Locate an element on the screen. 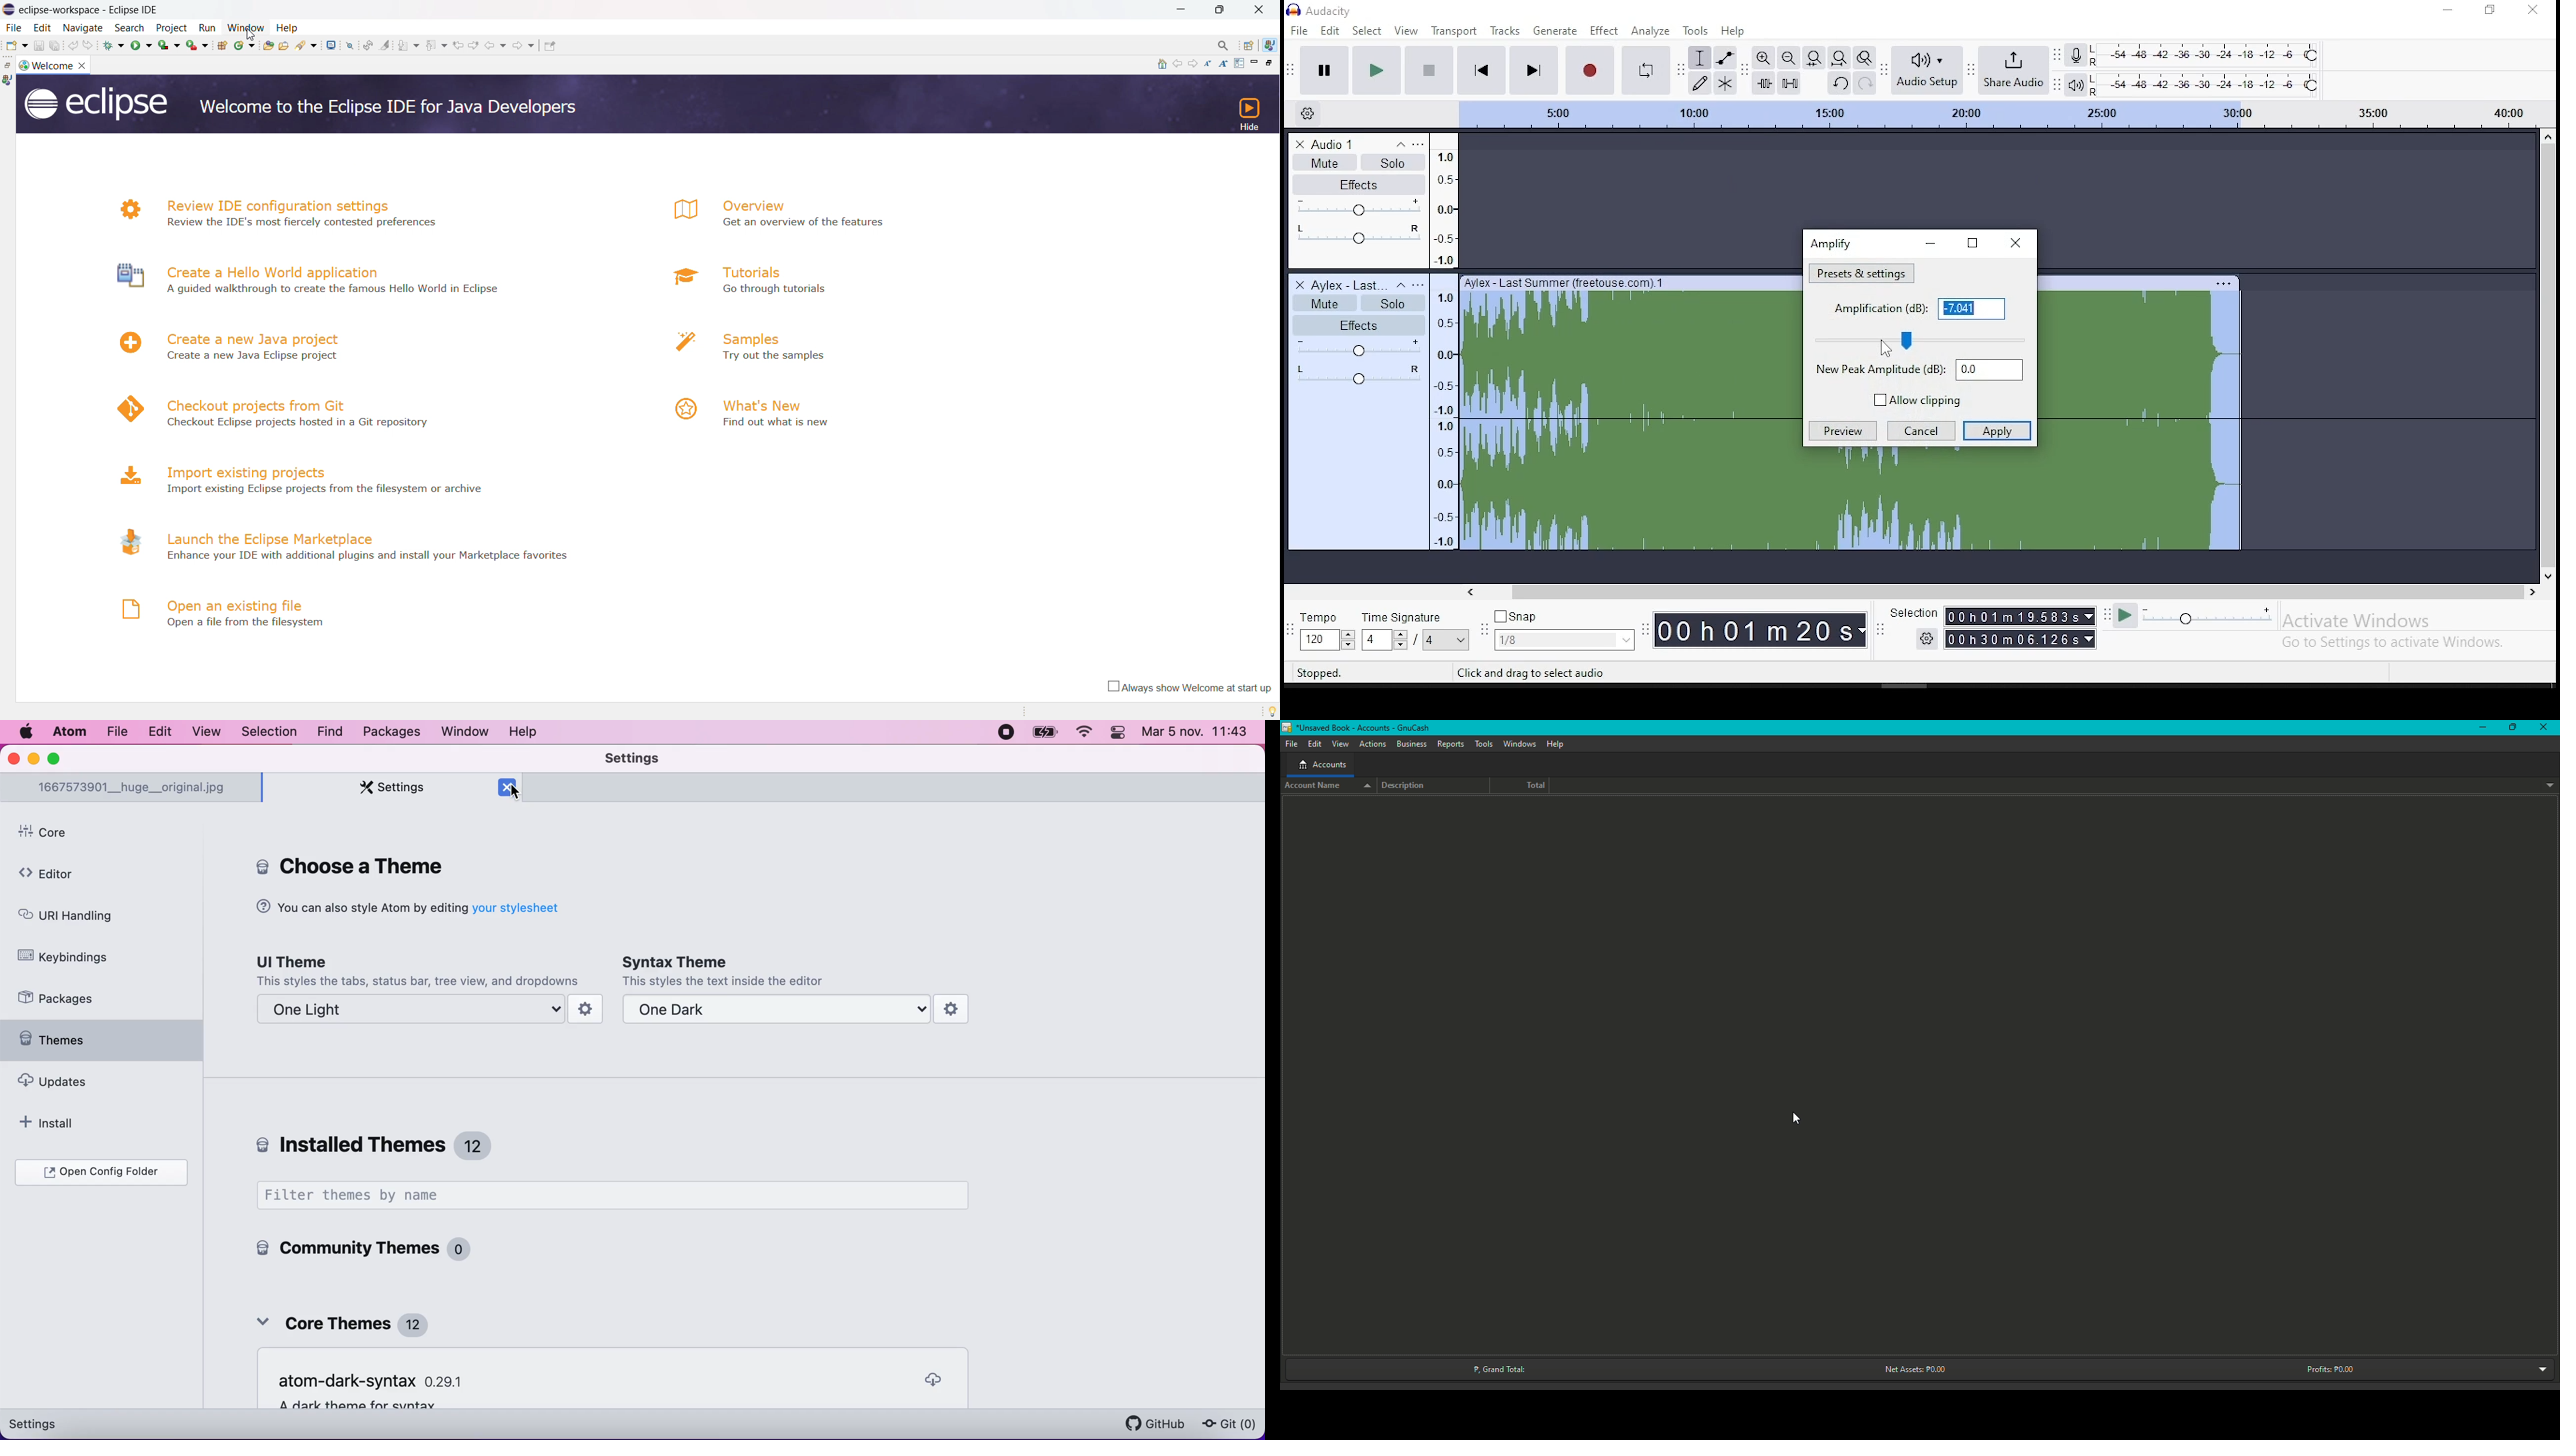  scale is located at coordinates (1444, 340).